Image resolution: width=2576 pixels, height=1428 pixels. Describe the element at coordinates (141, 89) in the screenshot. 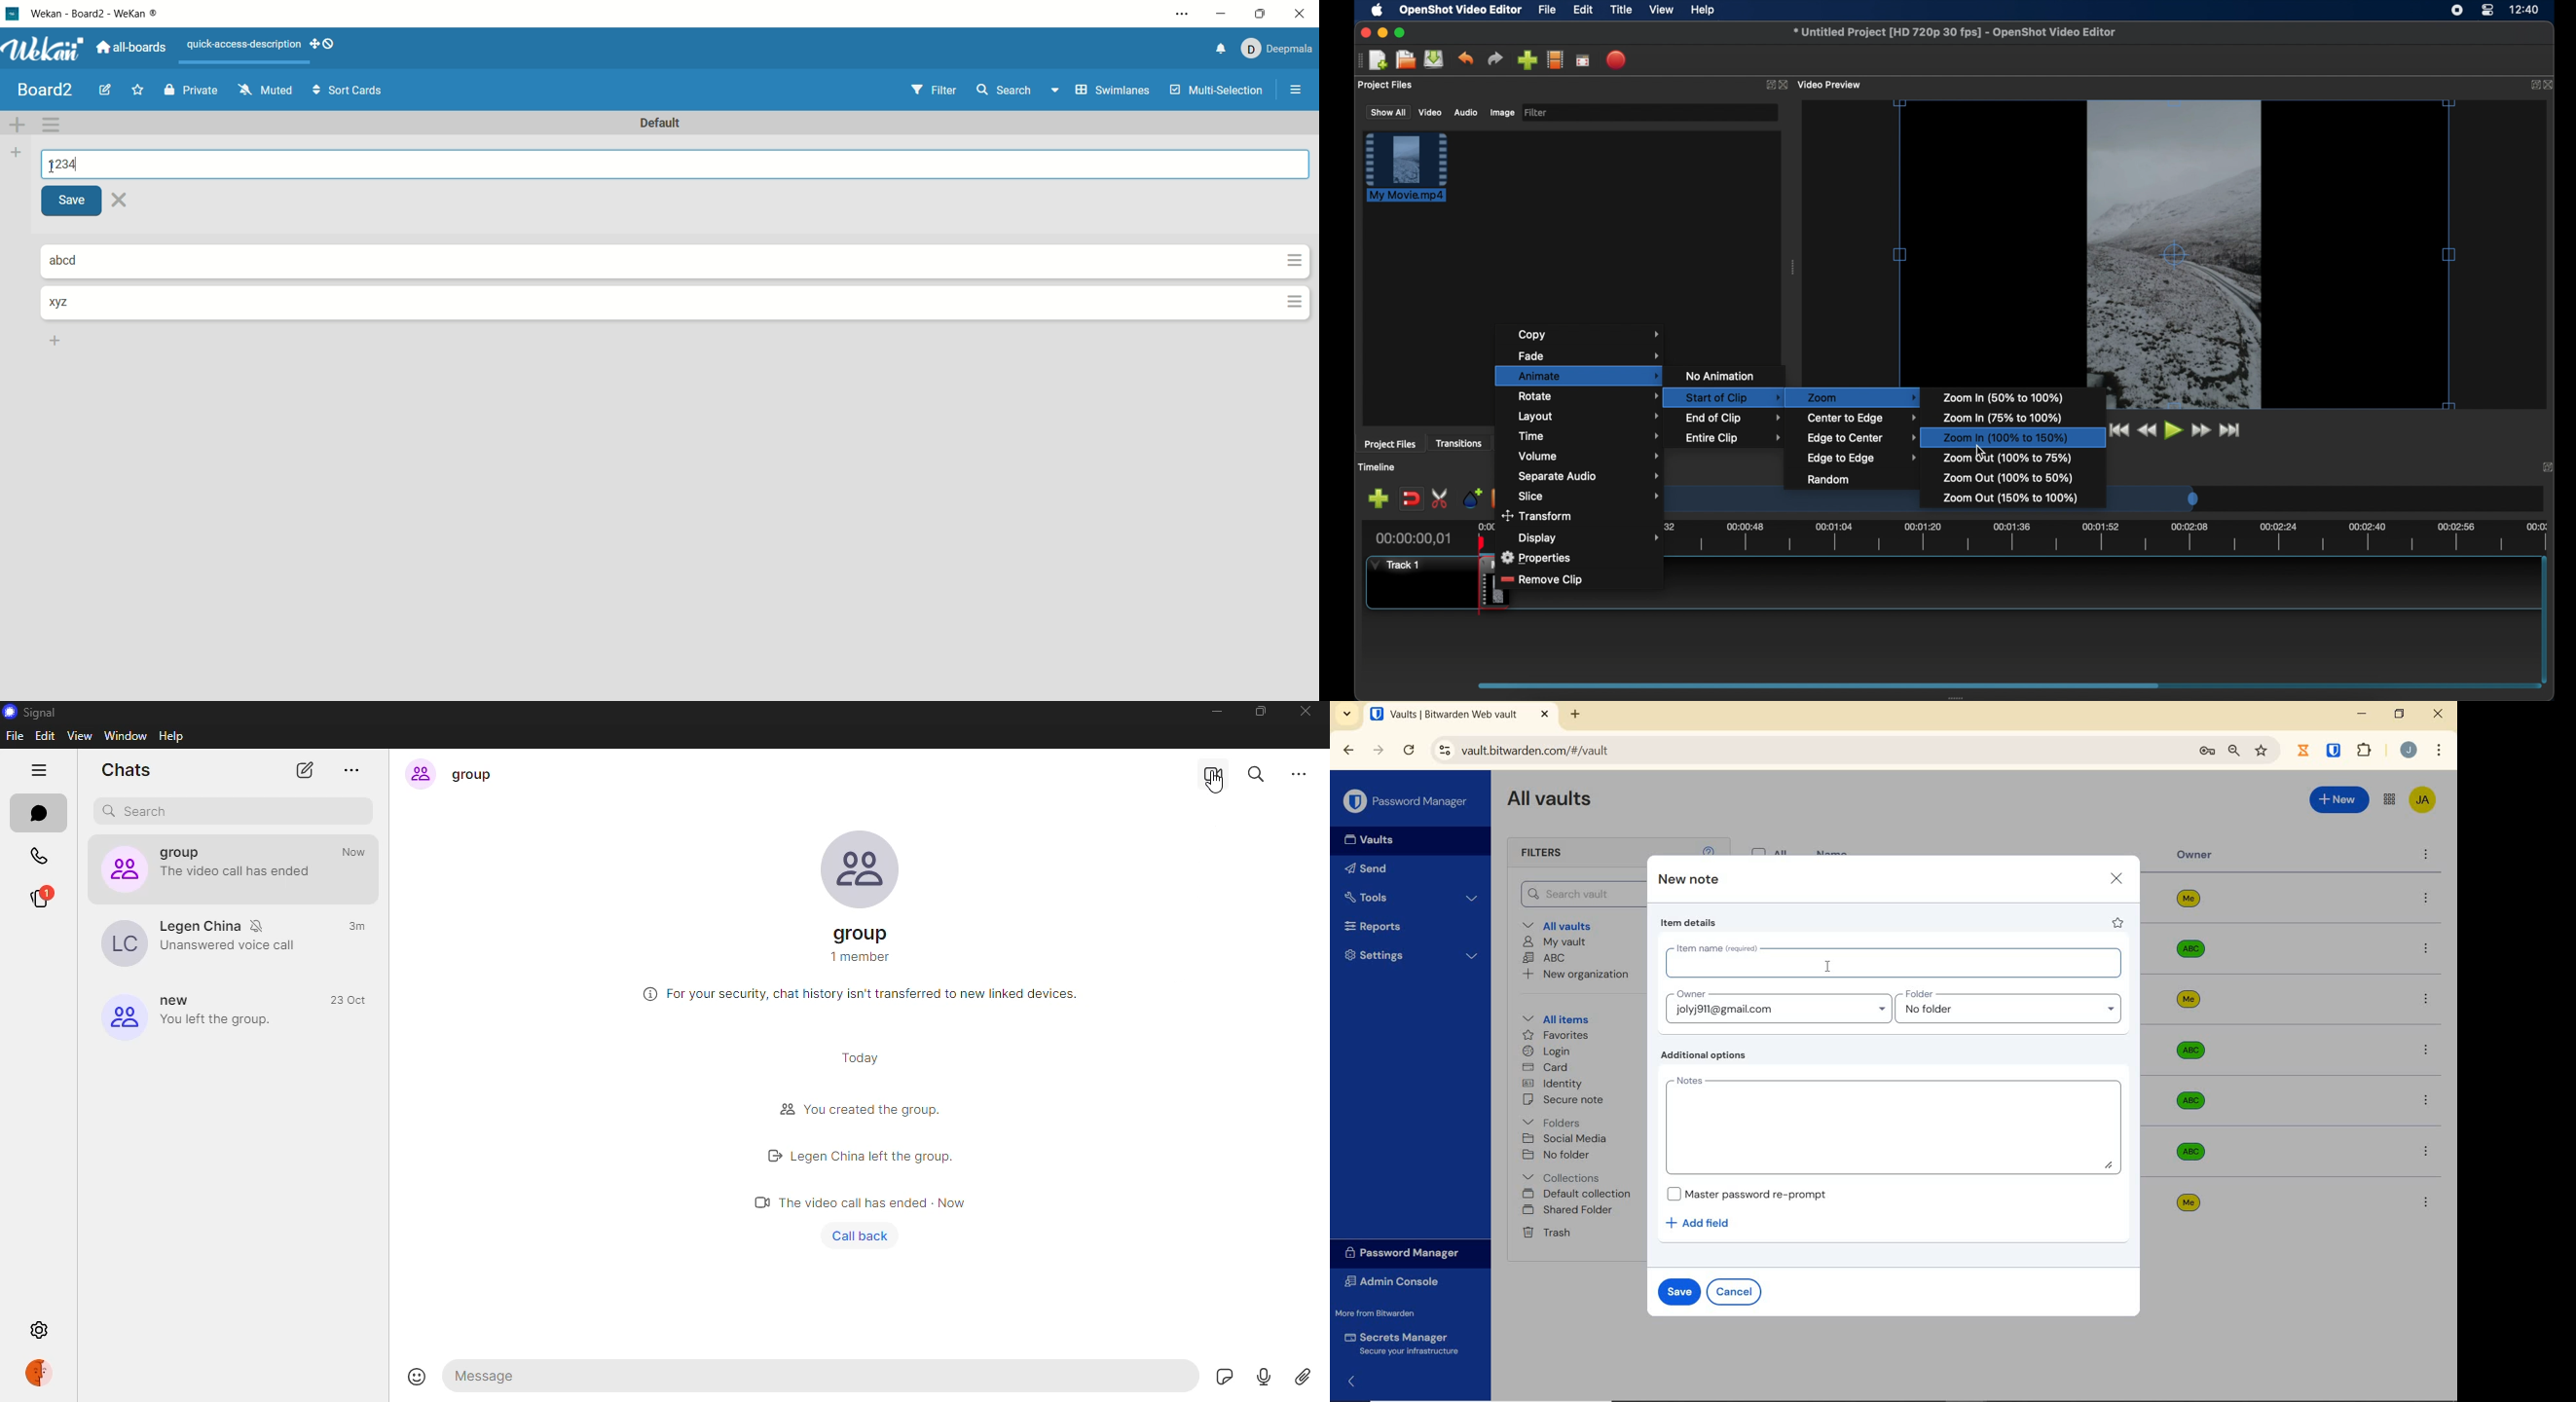

I see `favorite` at that location.